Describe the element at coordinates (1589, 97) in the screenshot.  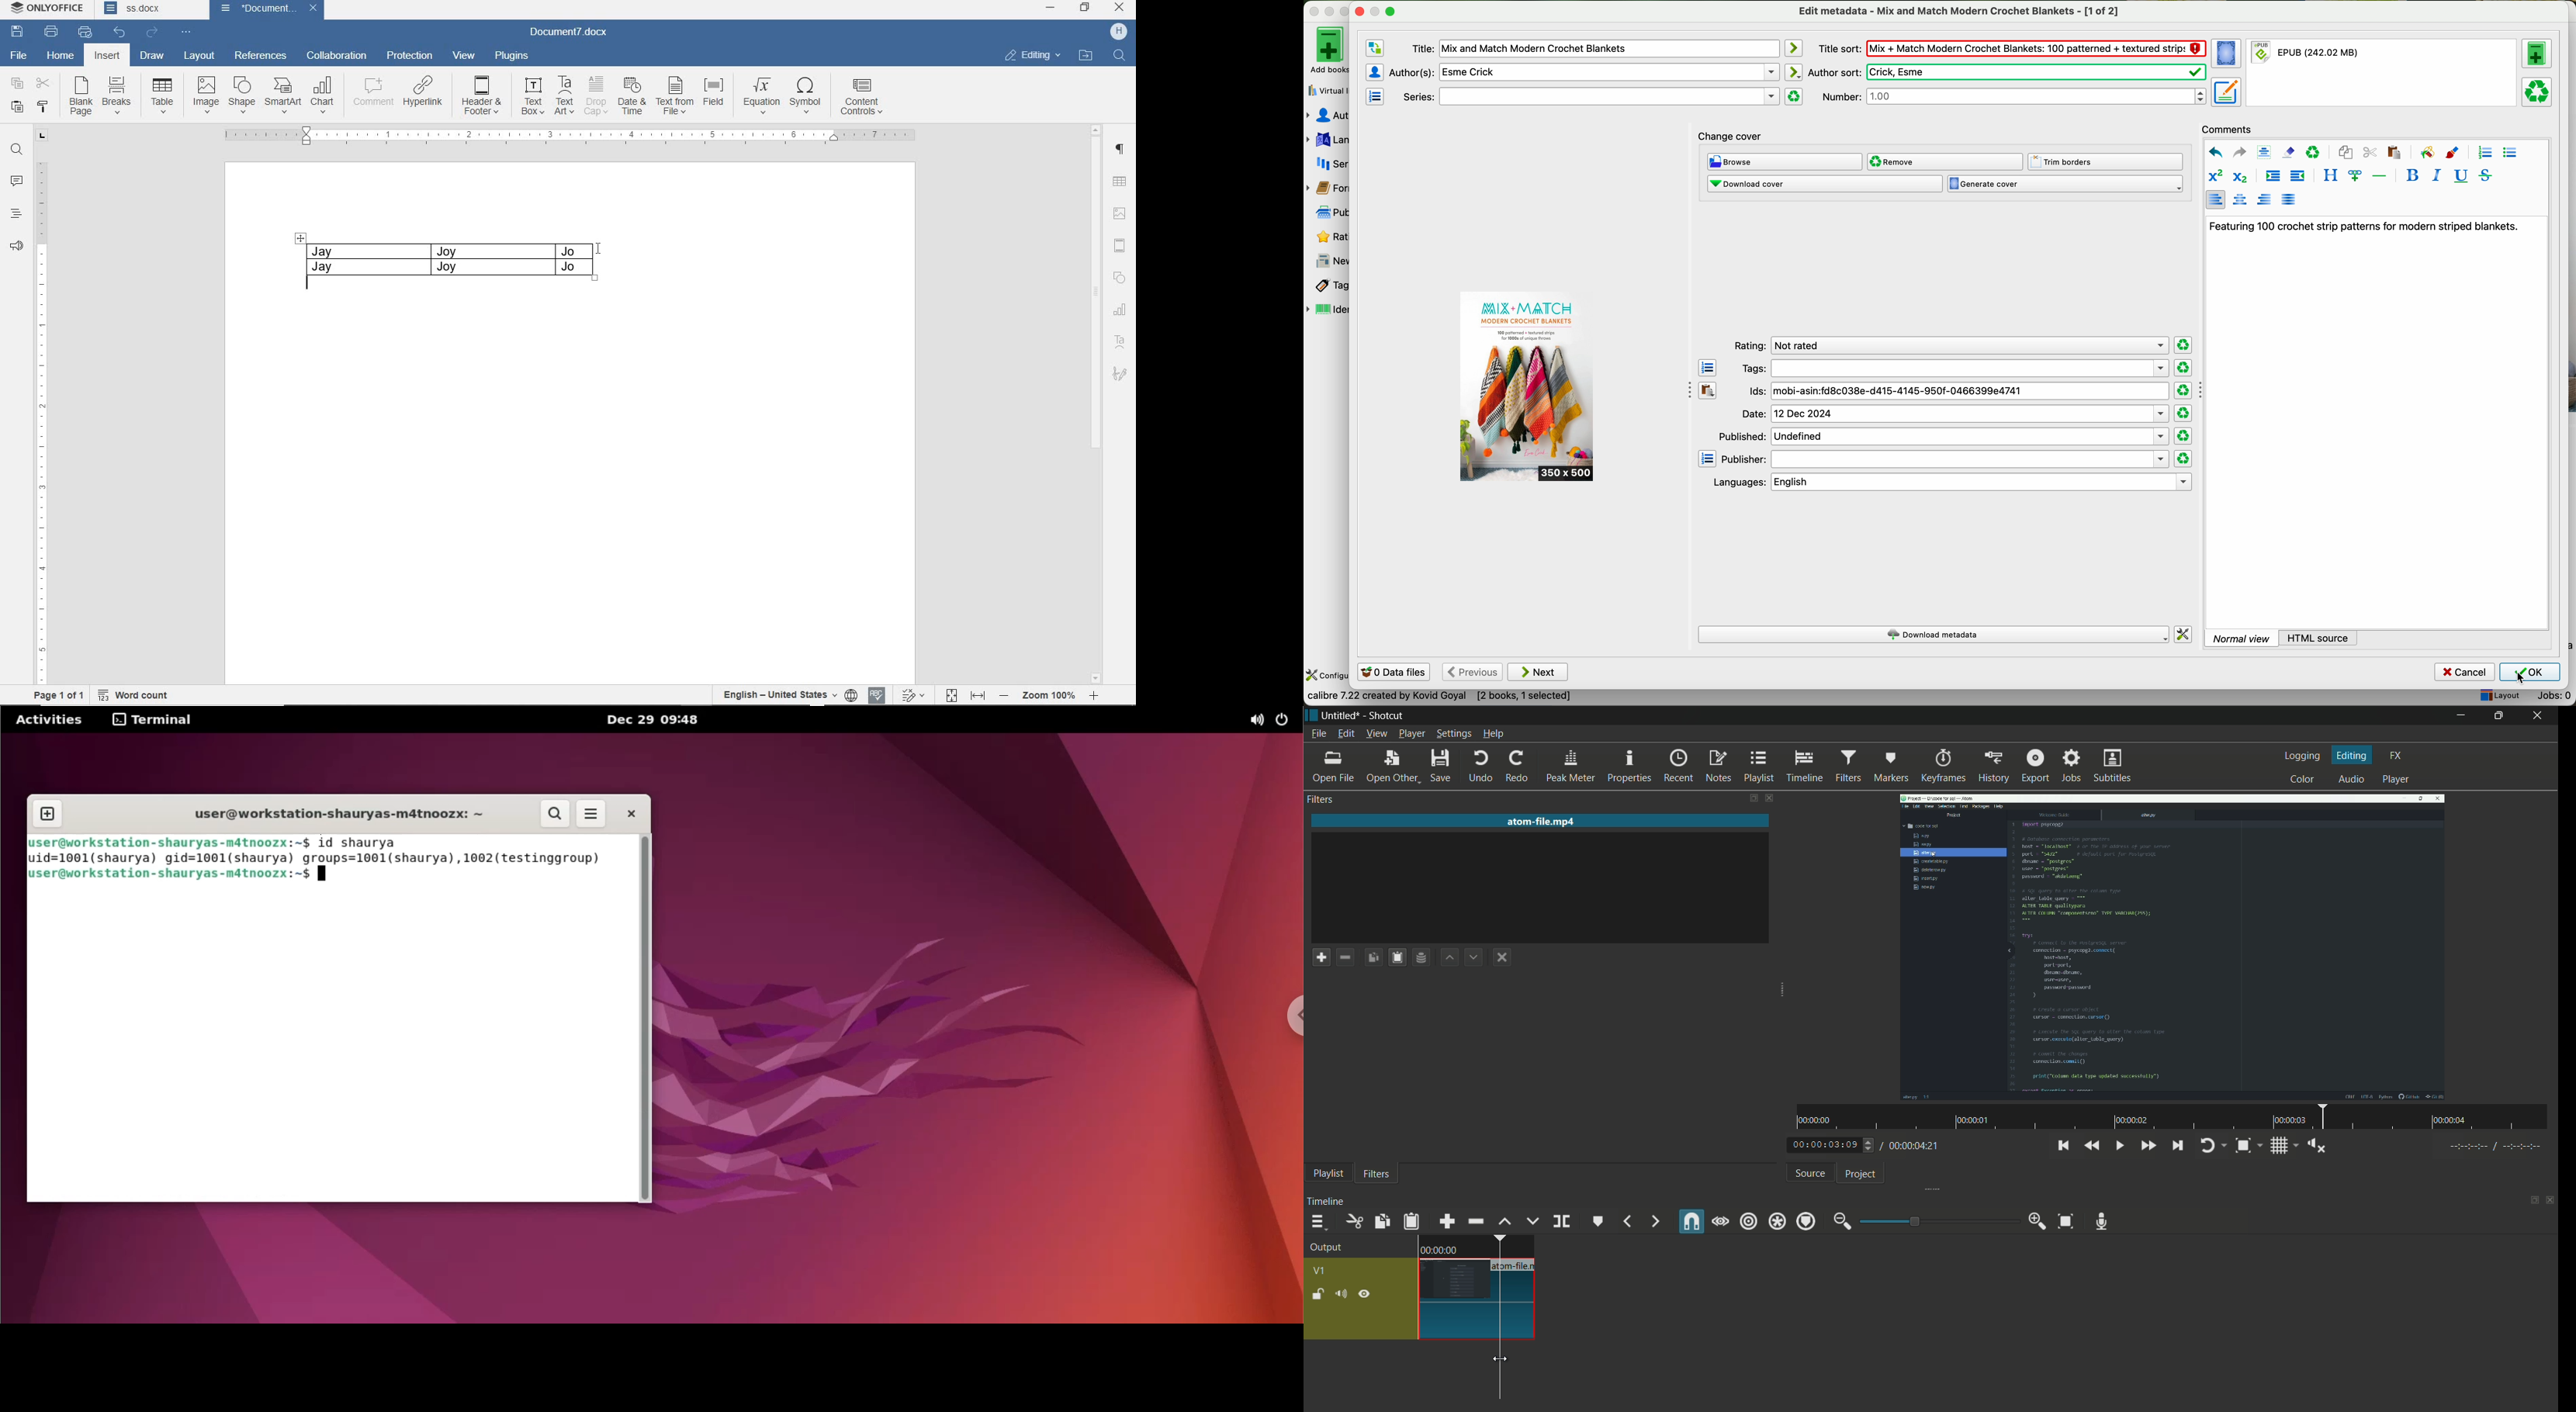
I see `series` at that location.